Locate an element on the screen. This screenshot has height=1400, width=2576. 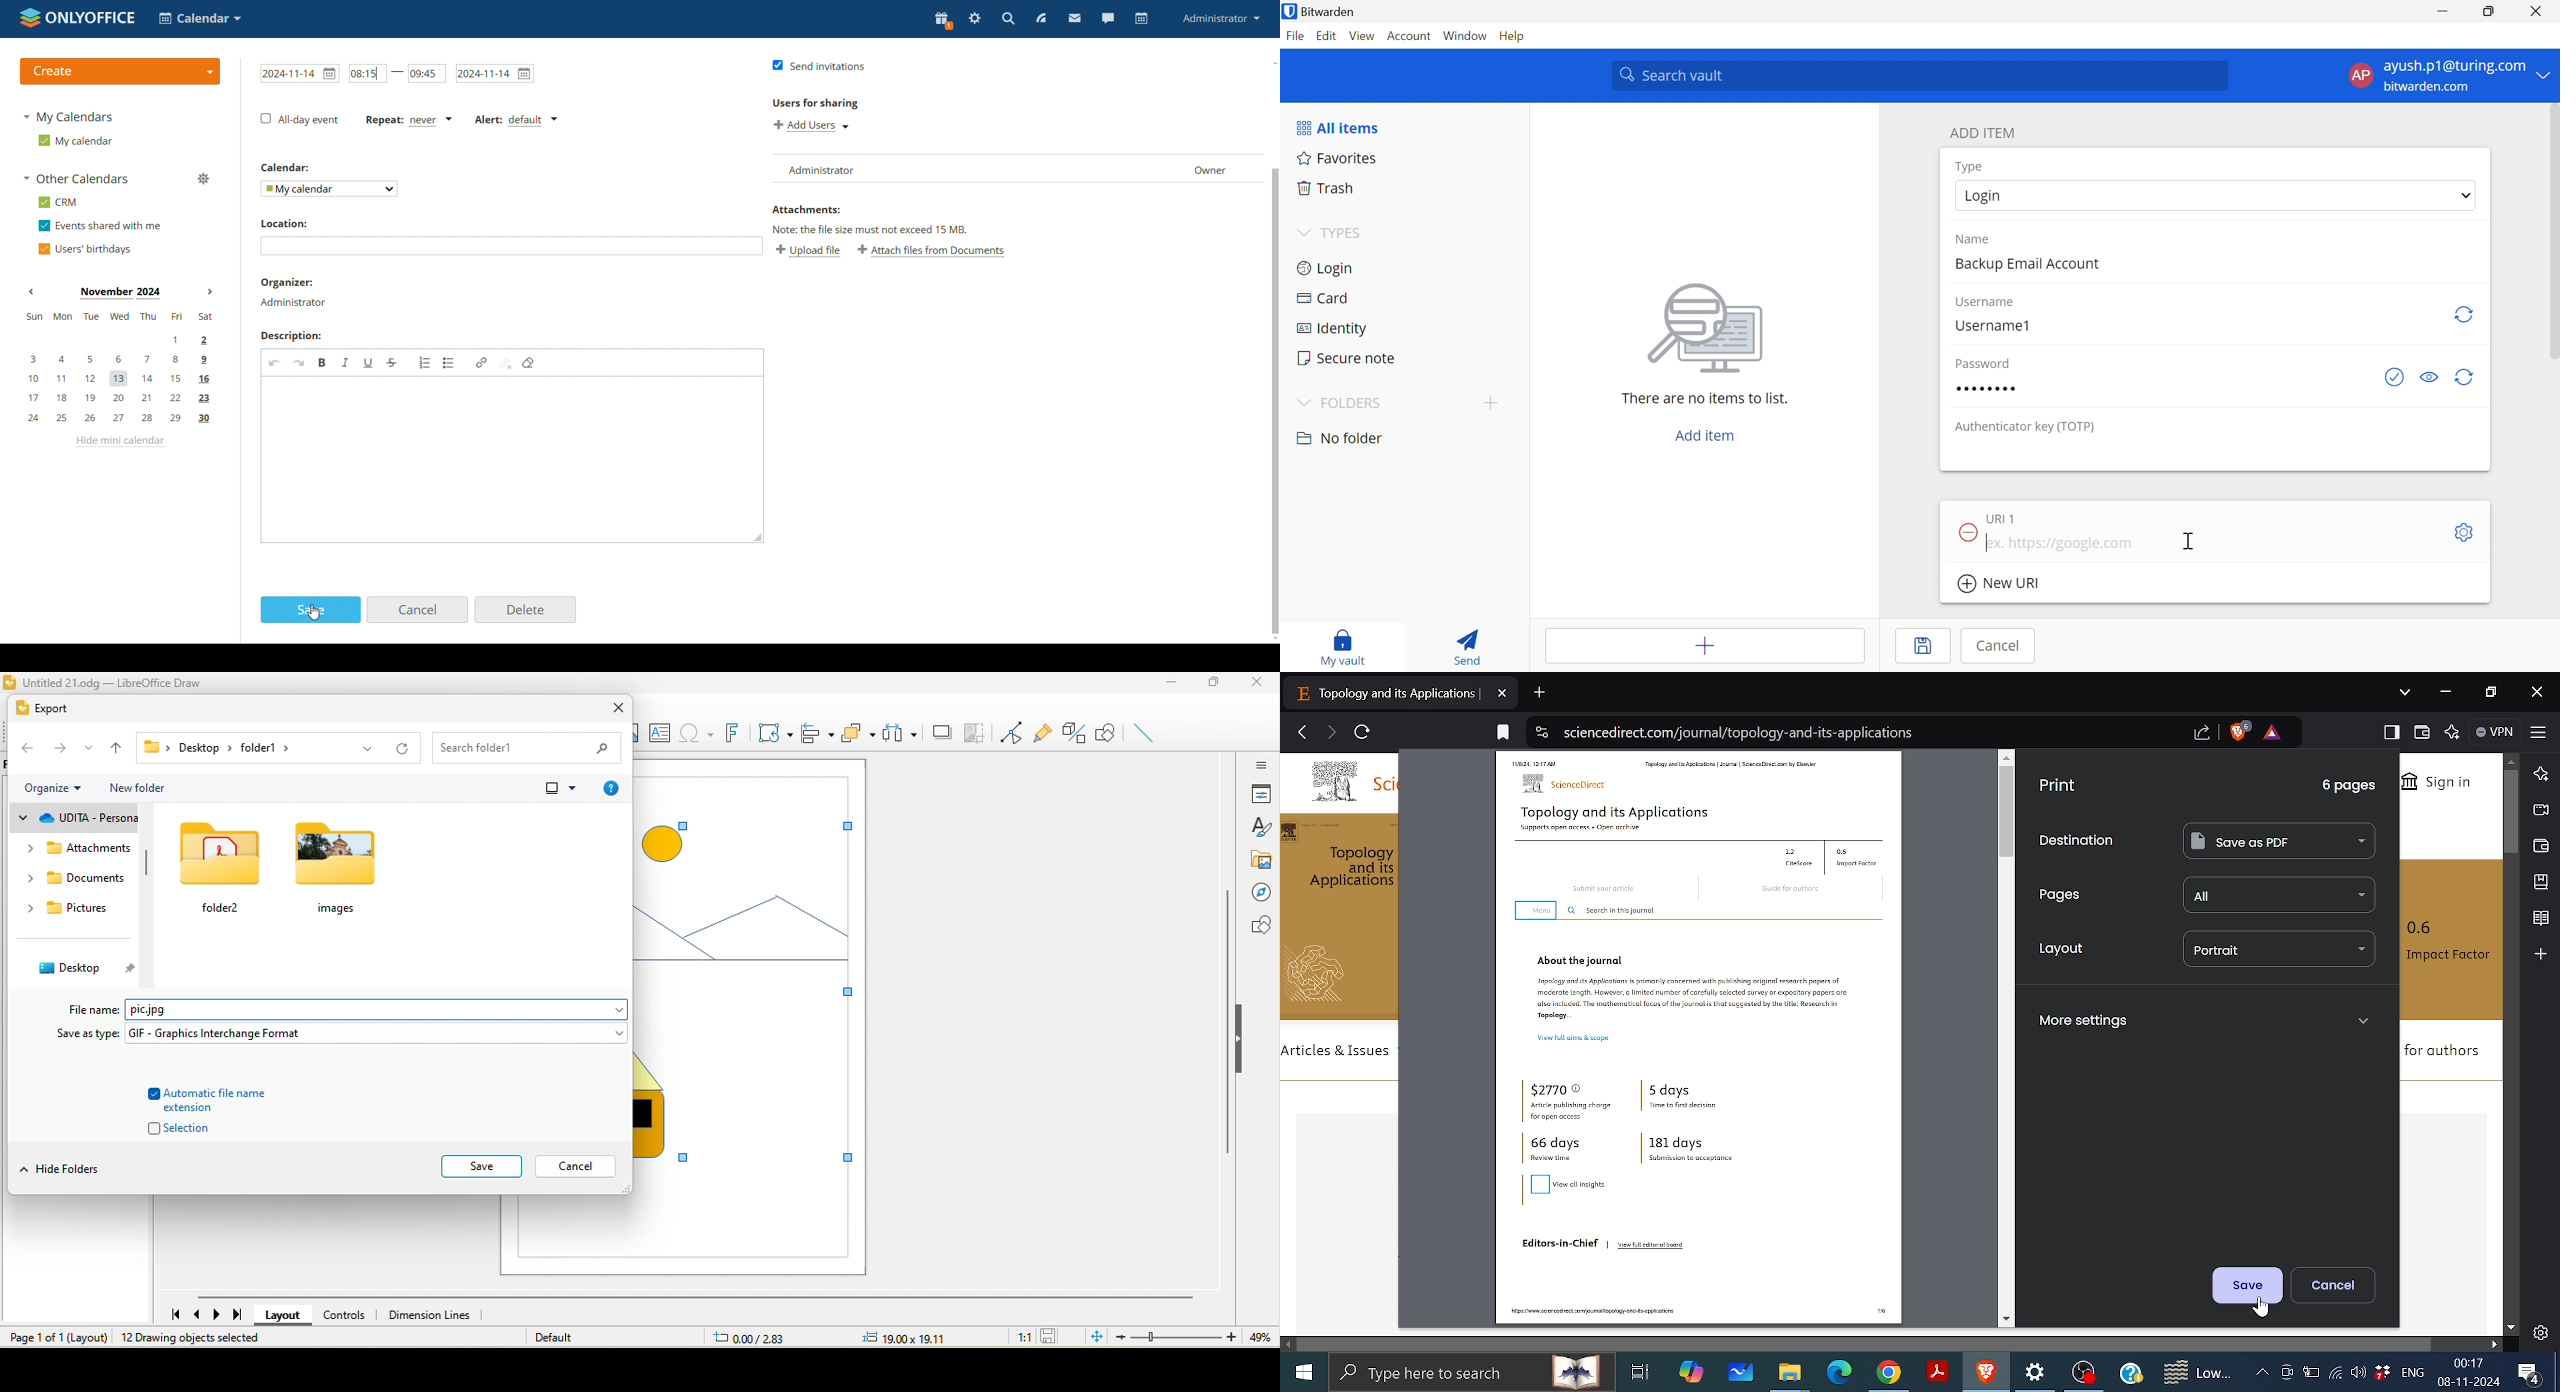
end date is located at coordinates (494, 73).